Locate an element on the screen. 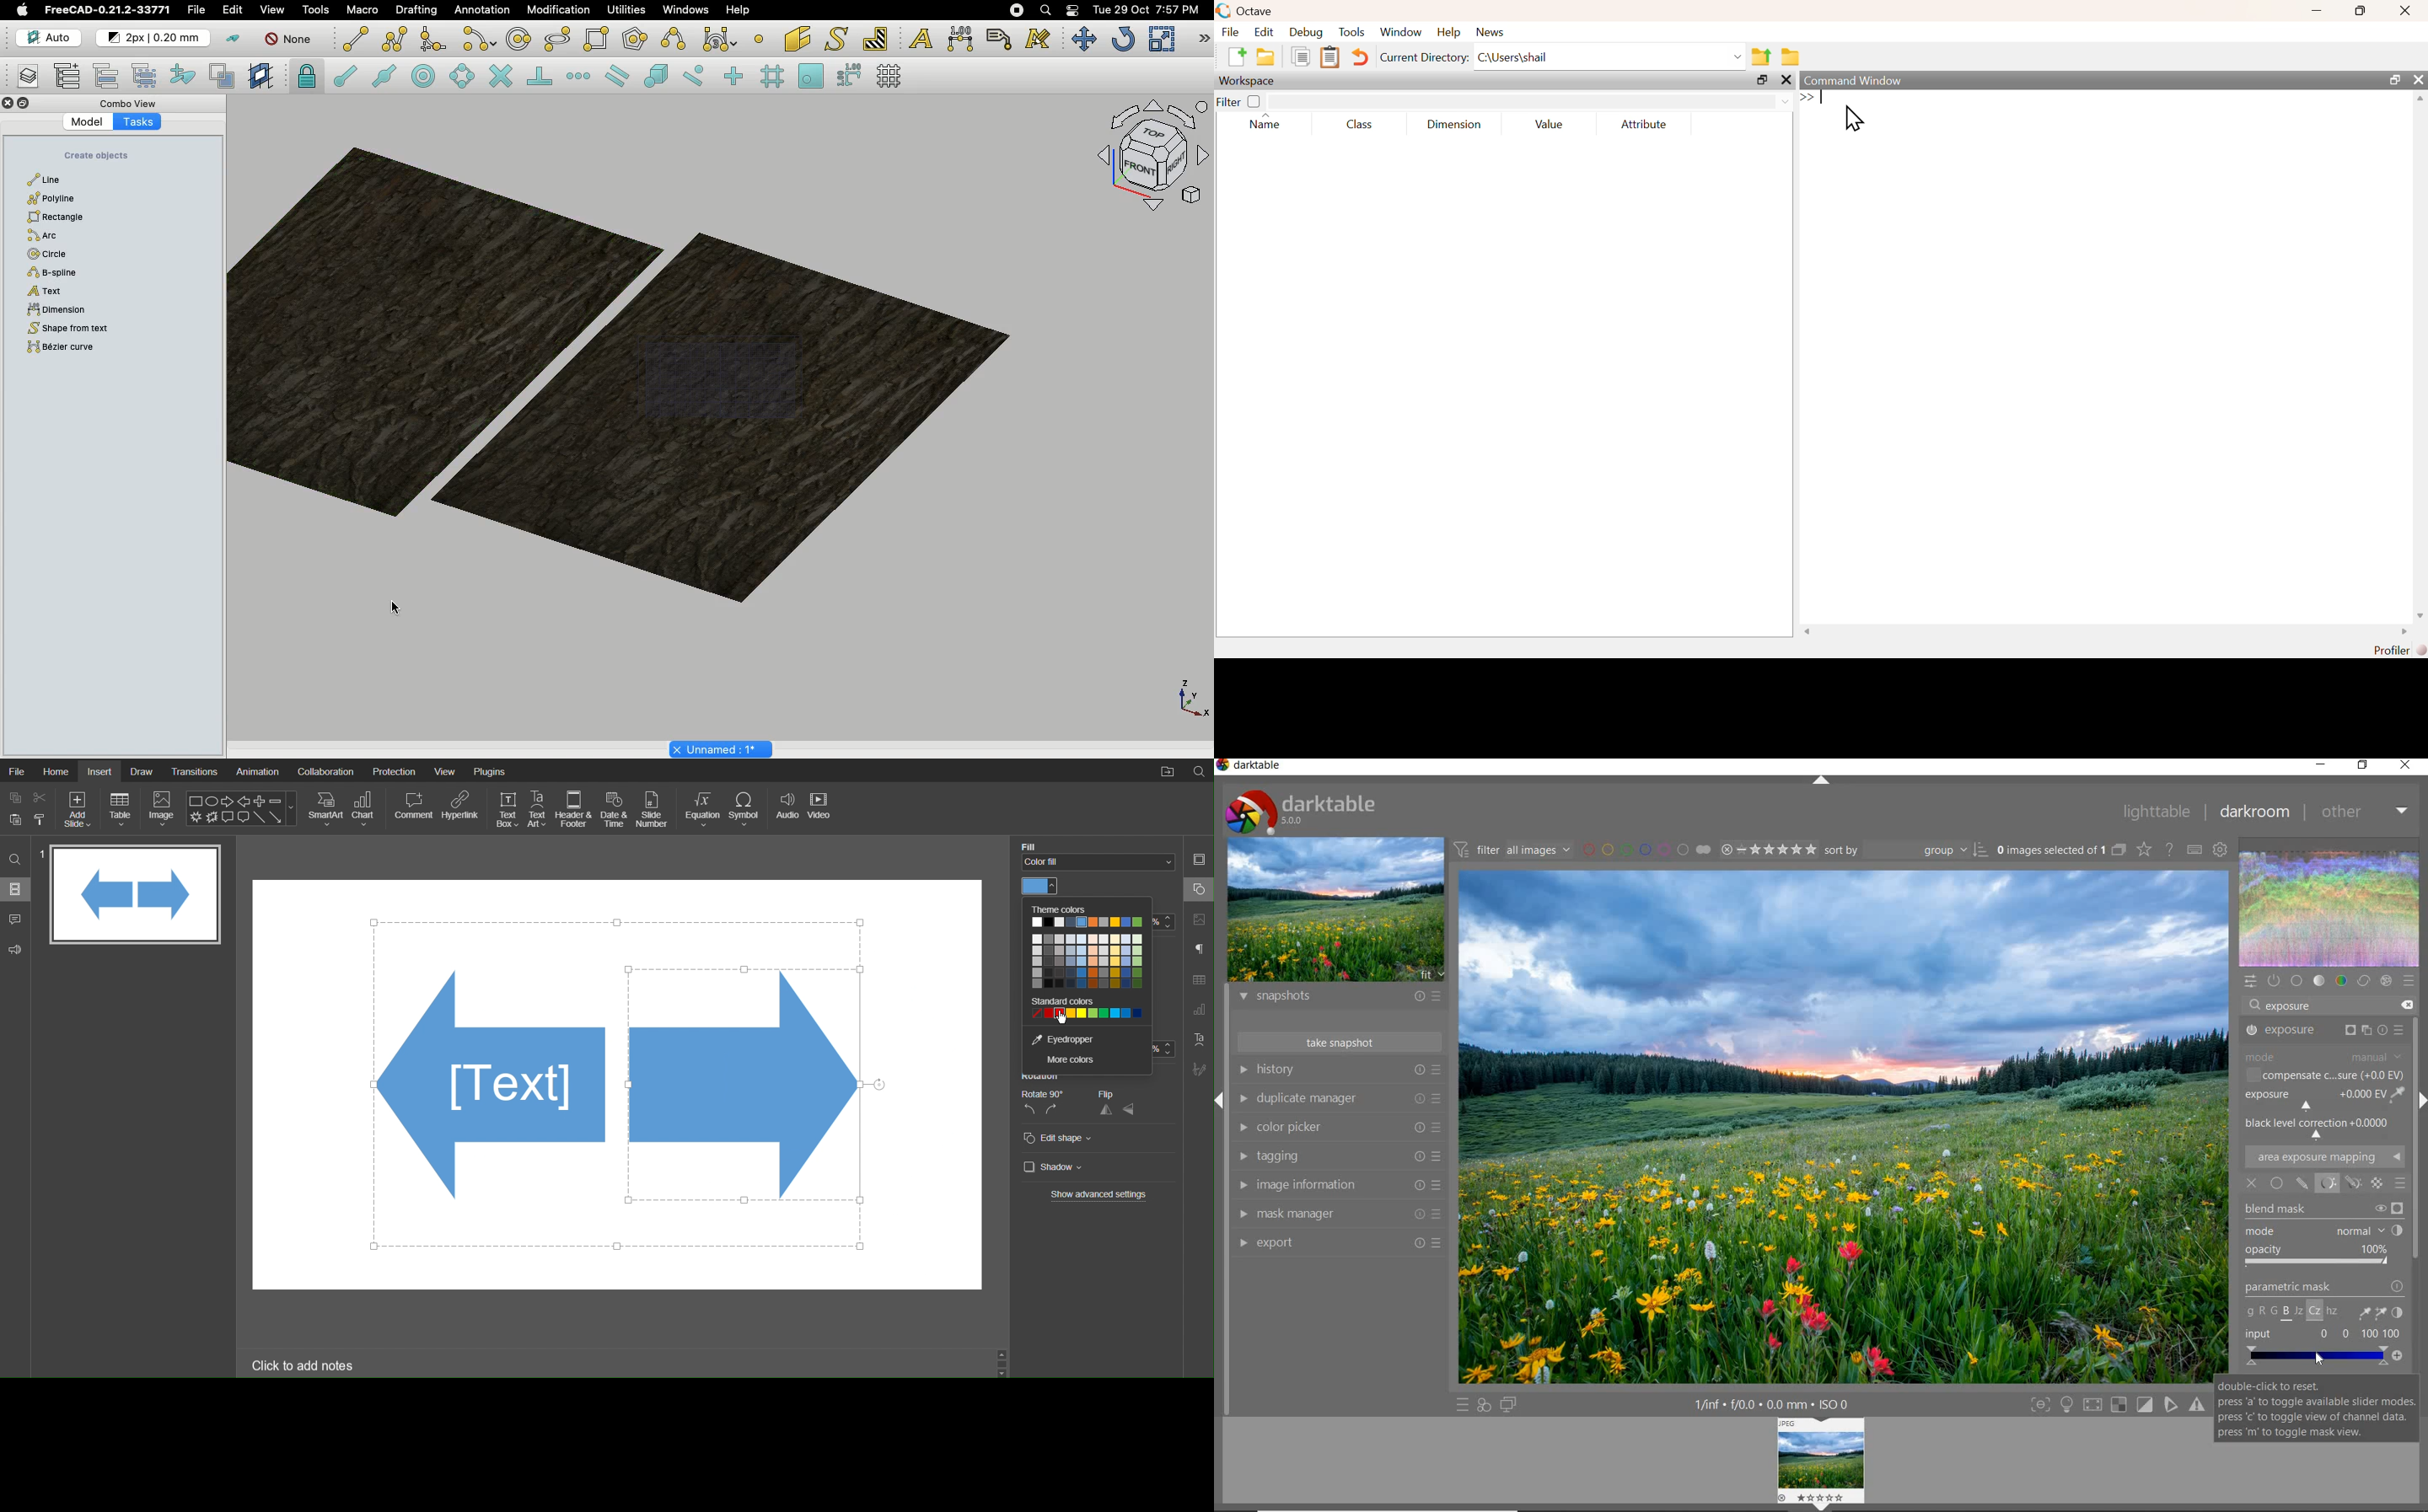 This screenshot has width=2436, height=1512. Dimension is located at coordinates (962, 39).